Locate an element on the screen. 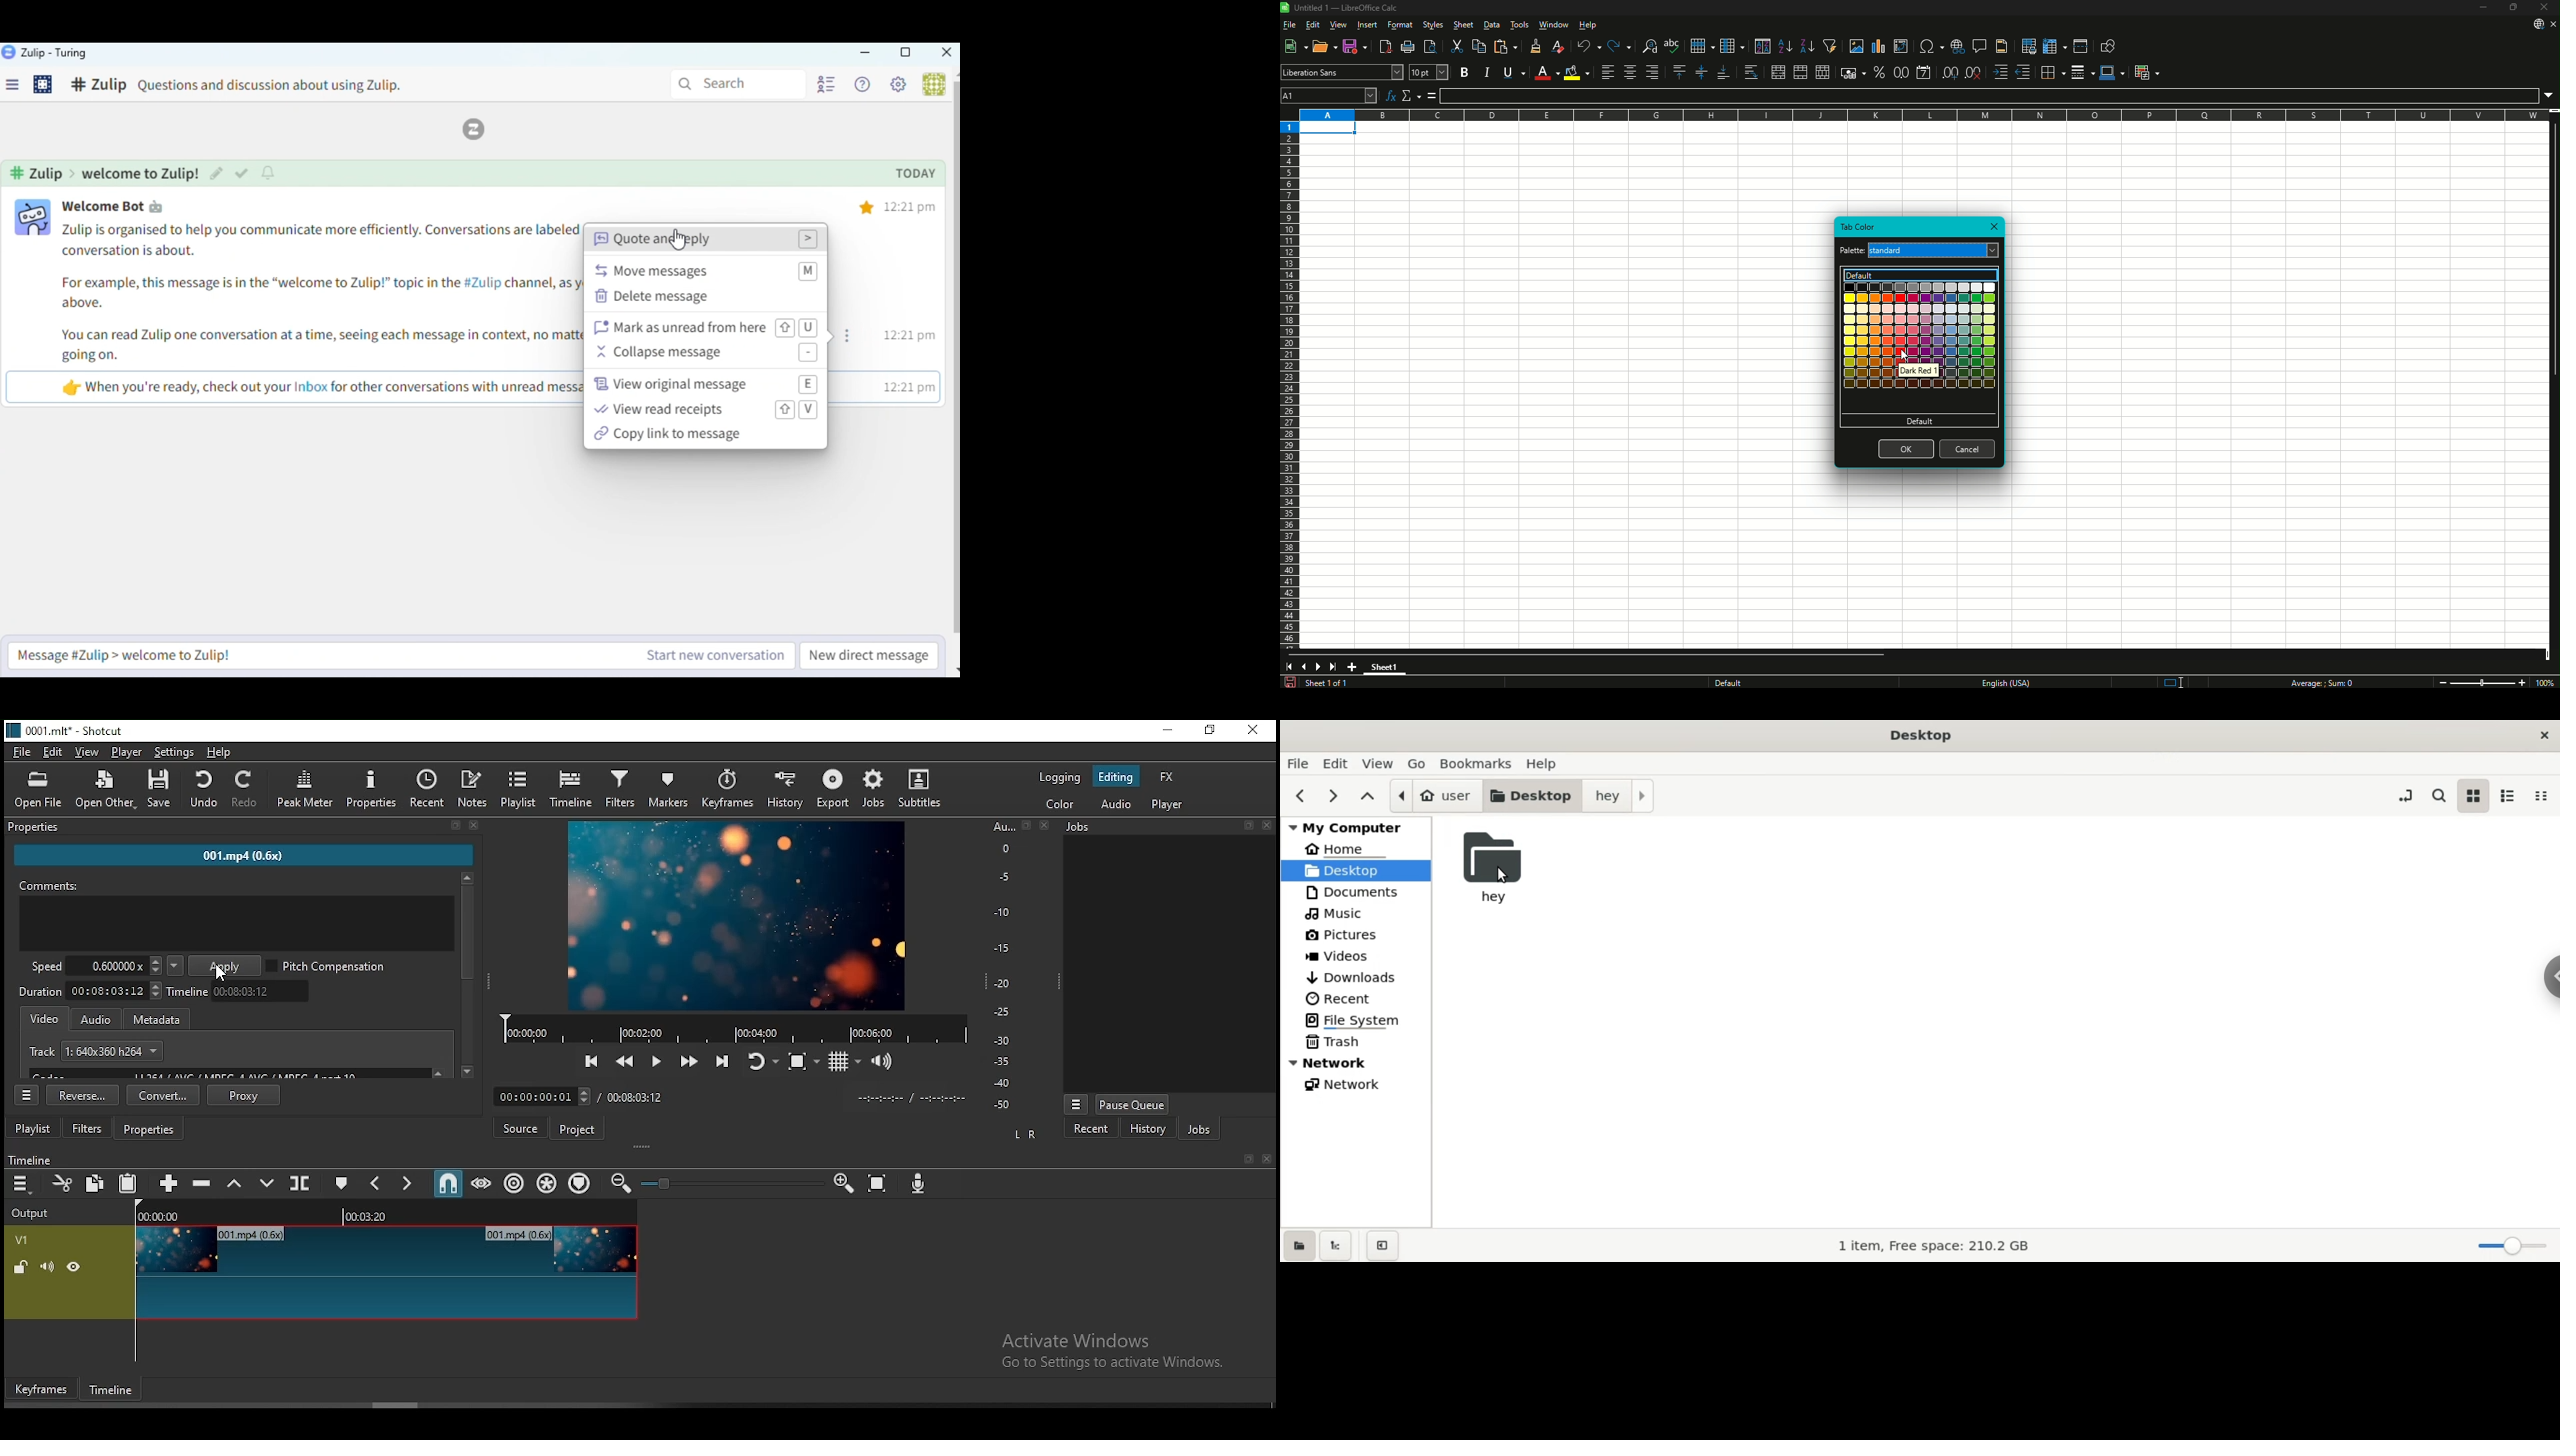 The width and height of the screenshot is (2576, 1456). open other is located at coordinates (106, 792).